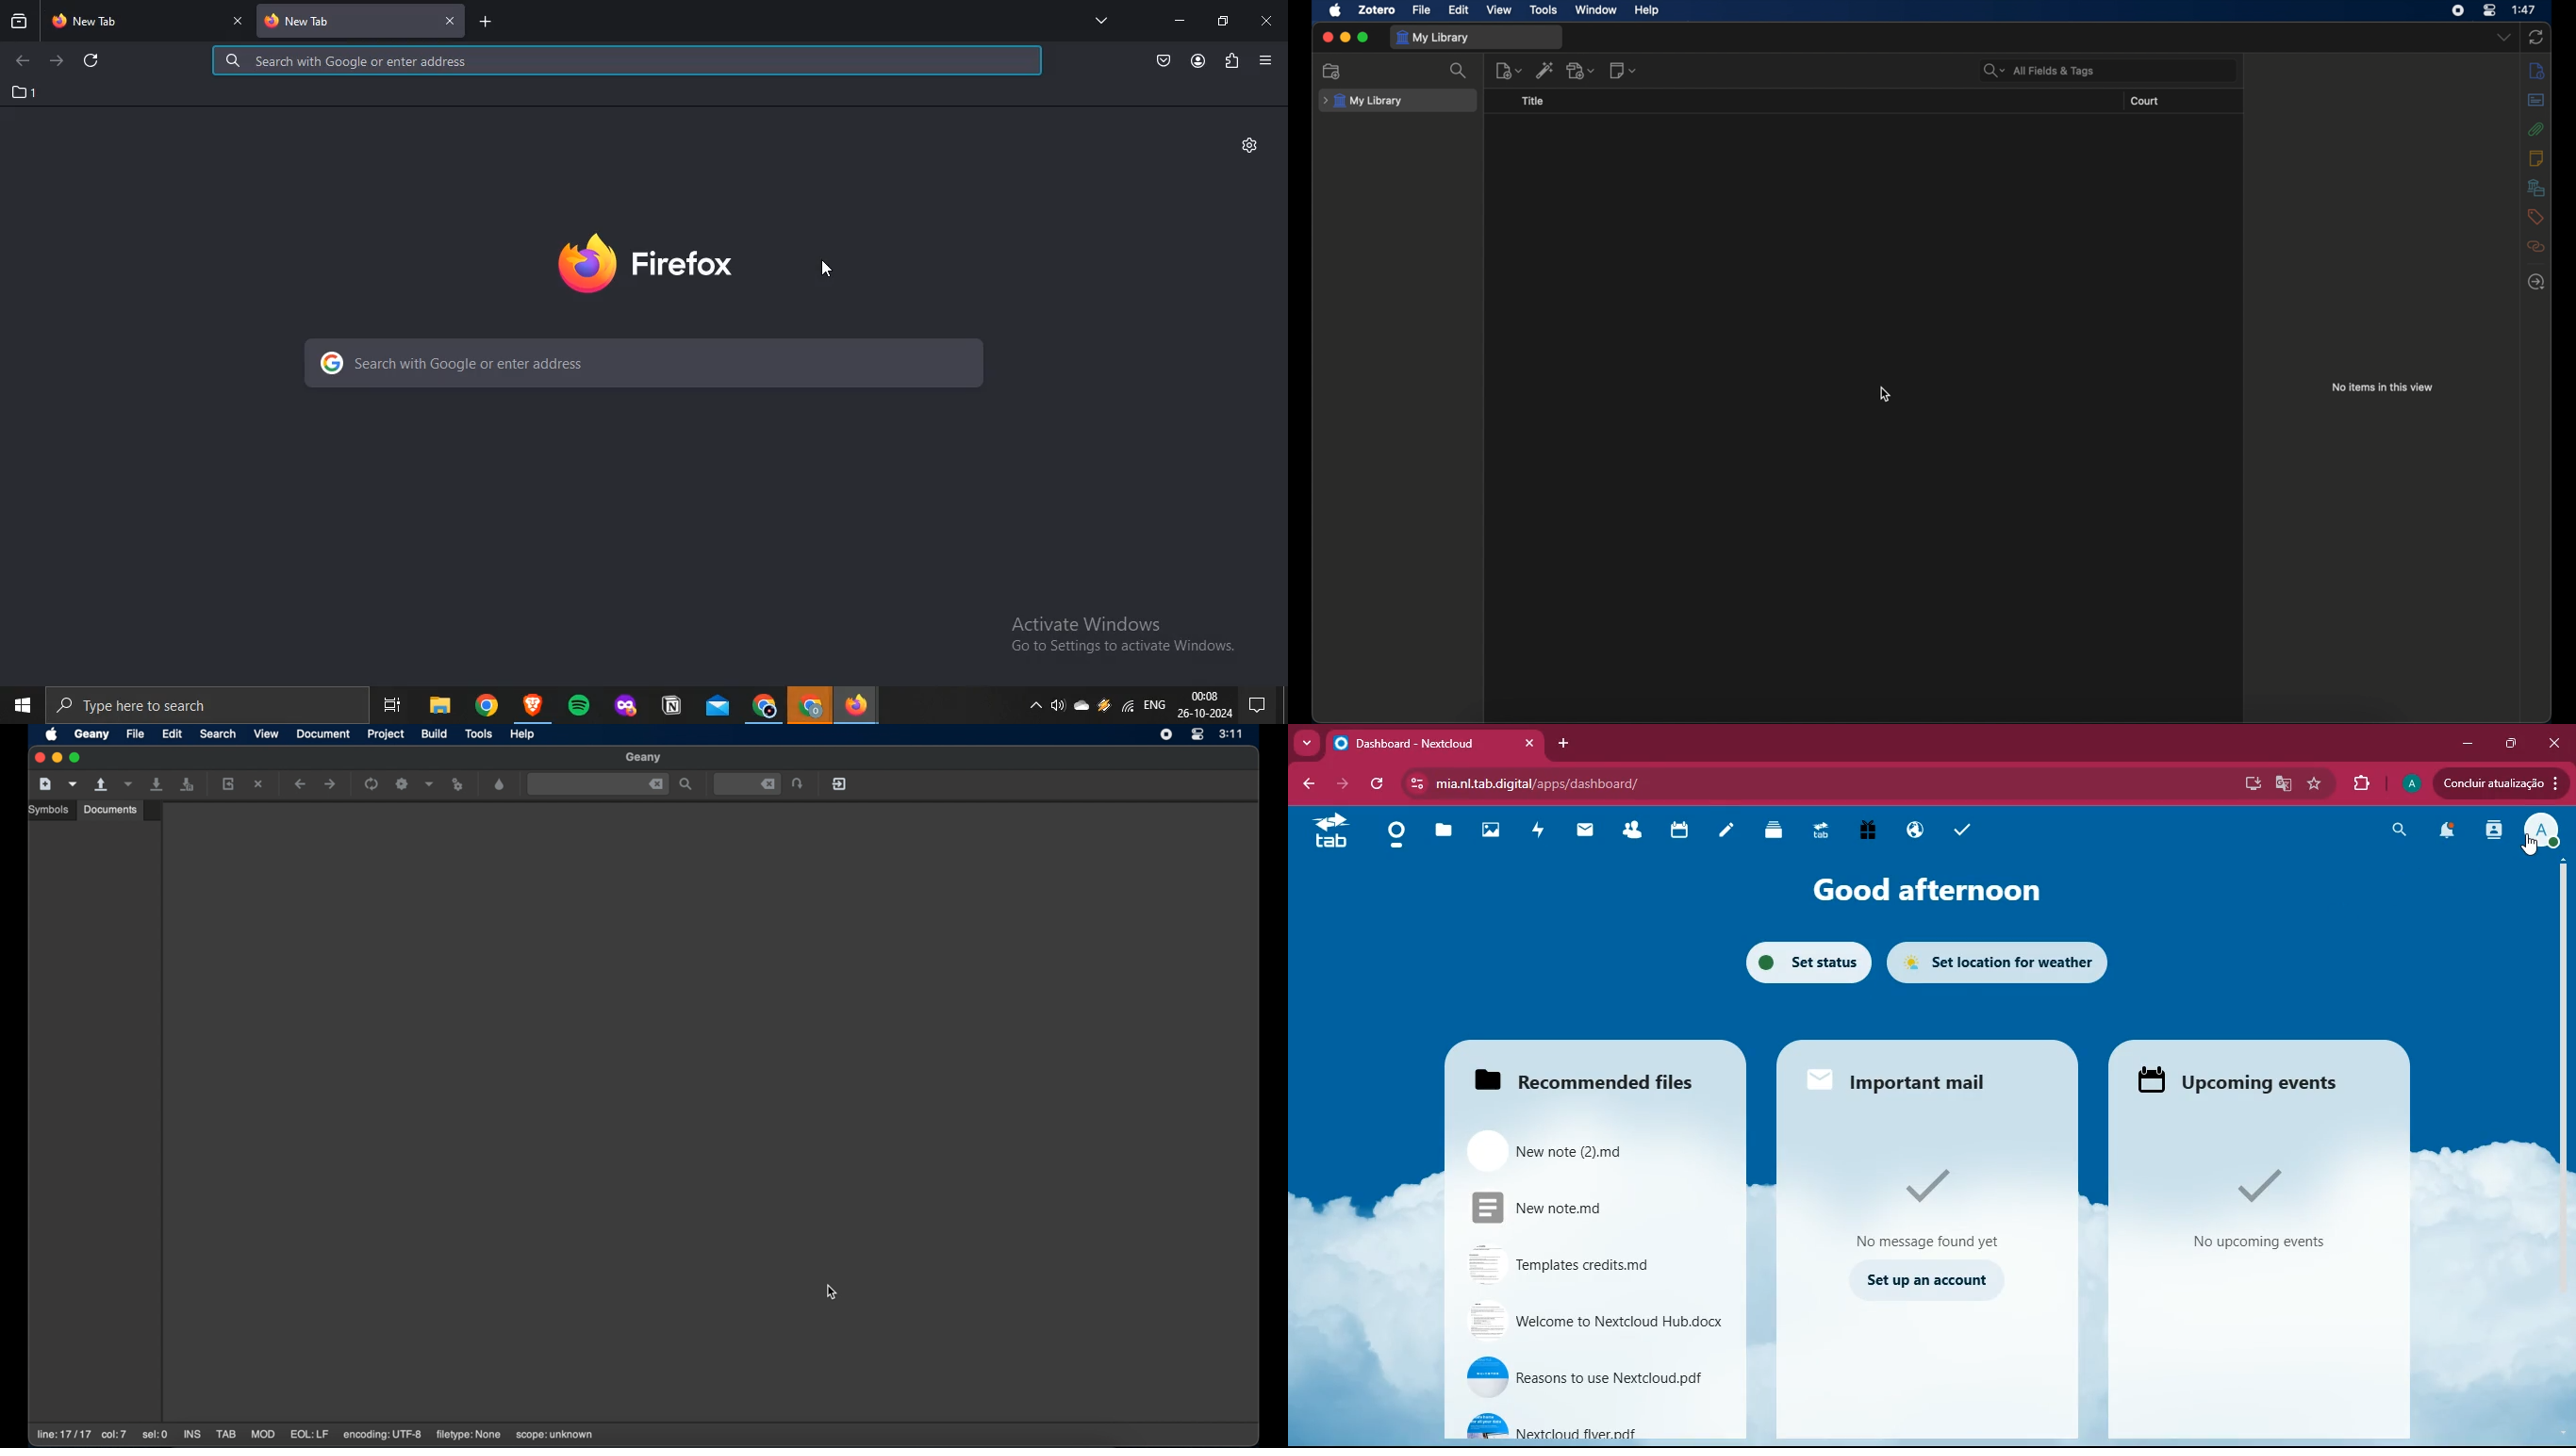 This screenshot has height=1456, width=2576. I want to click on related, so click(2536, 246).